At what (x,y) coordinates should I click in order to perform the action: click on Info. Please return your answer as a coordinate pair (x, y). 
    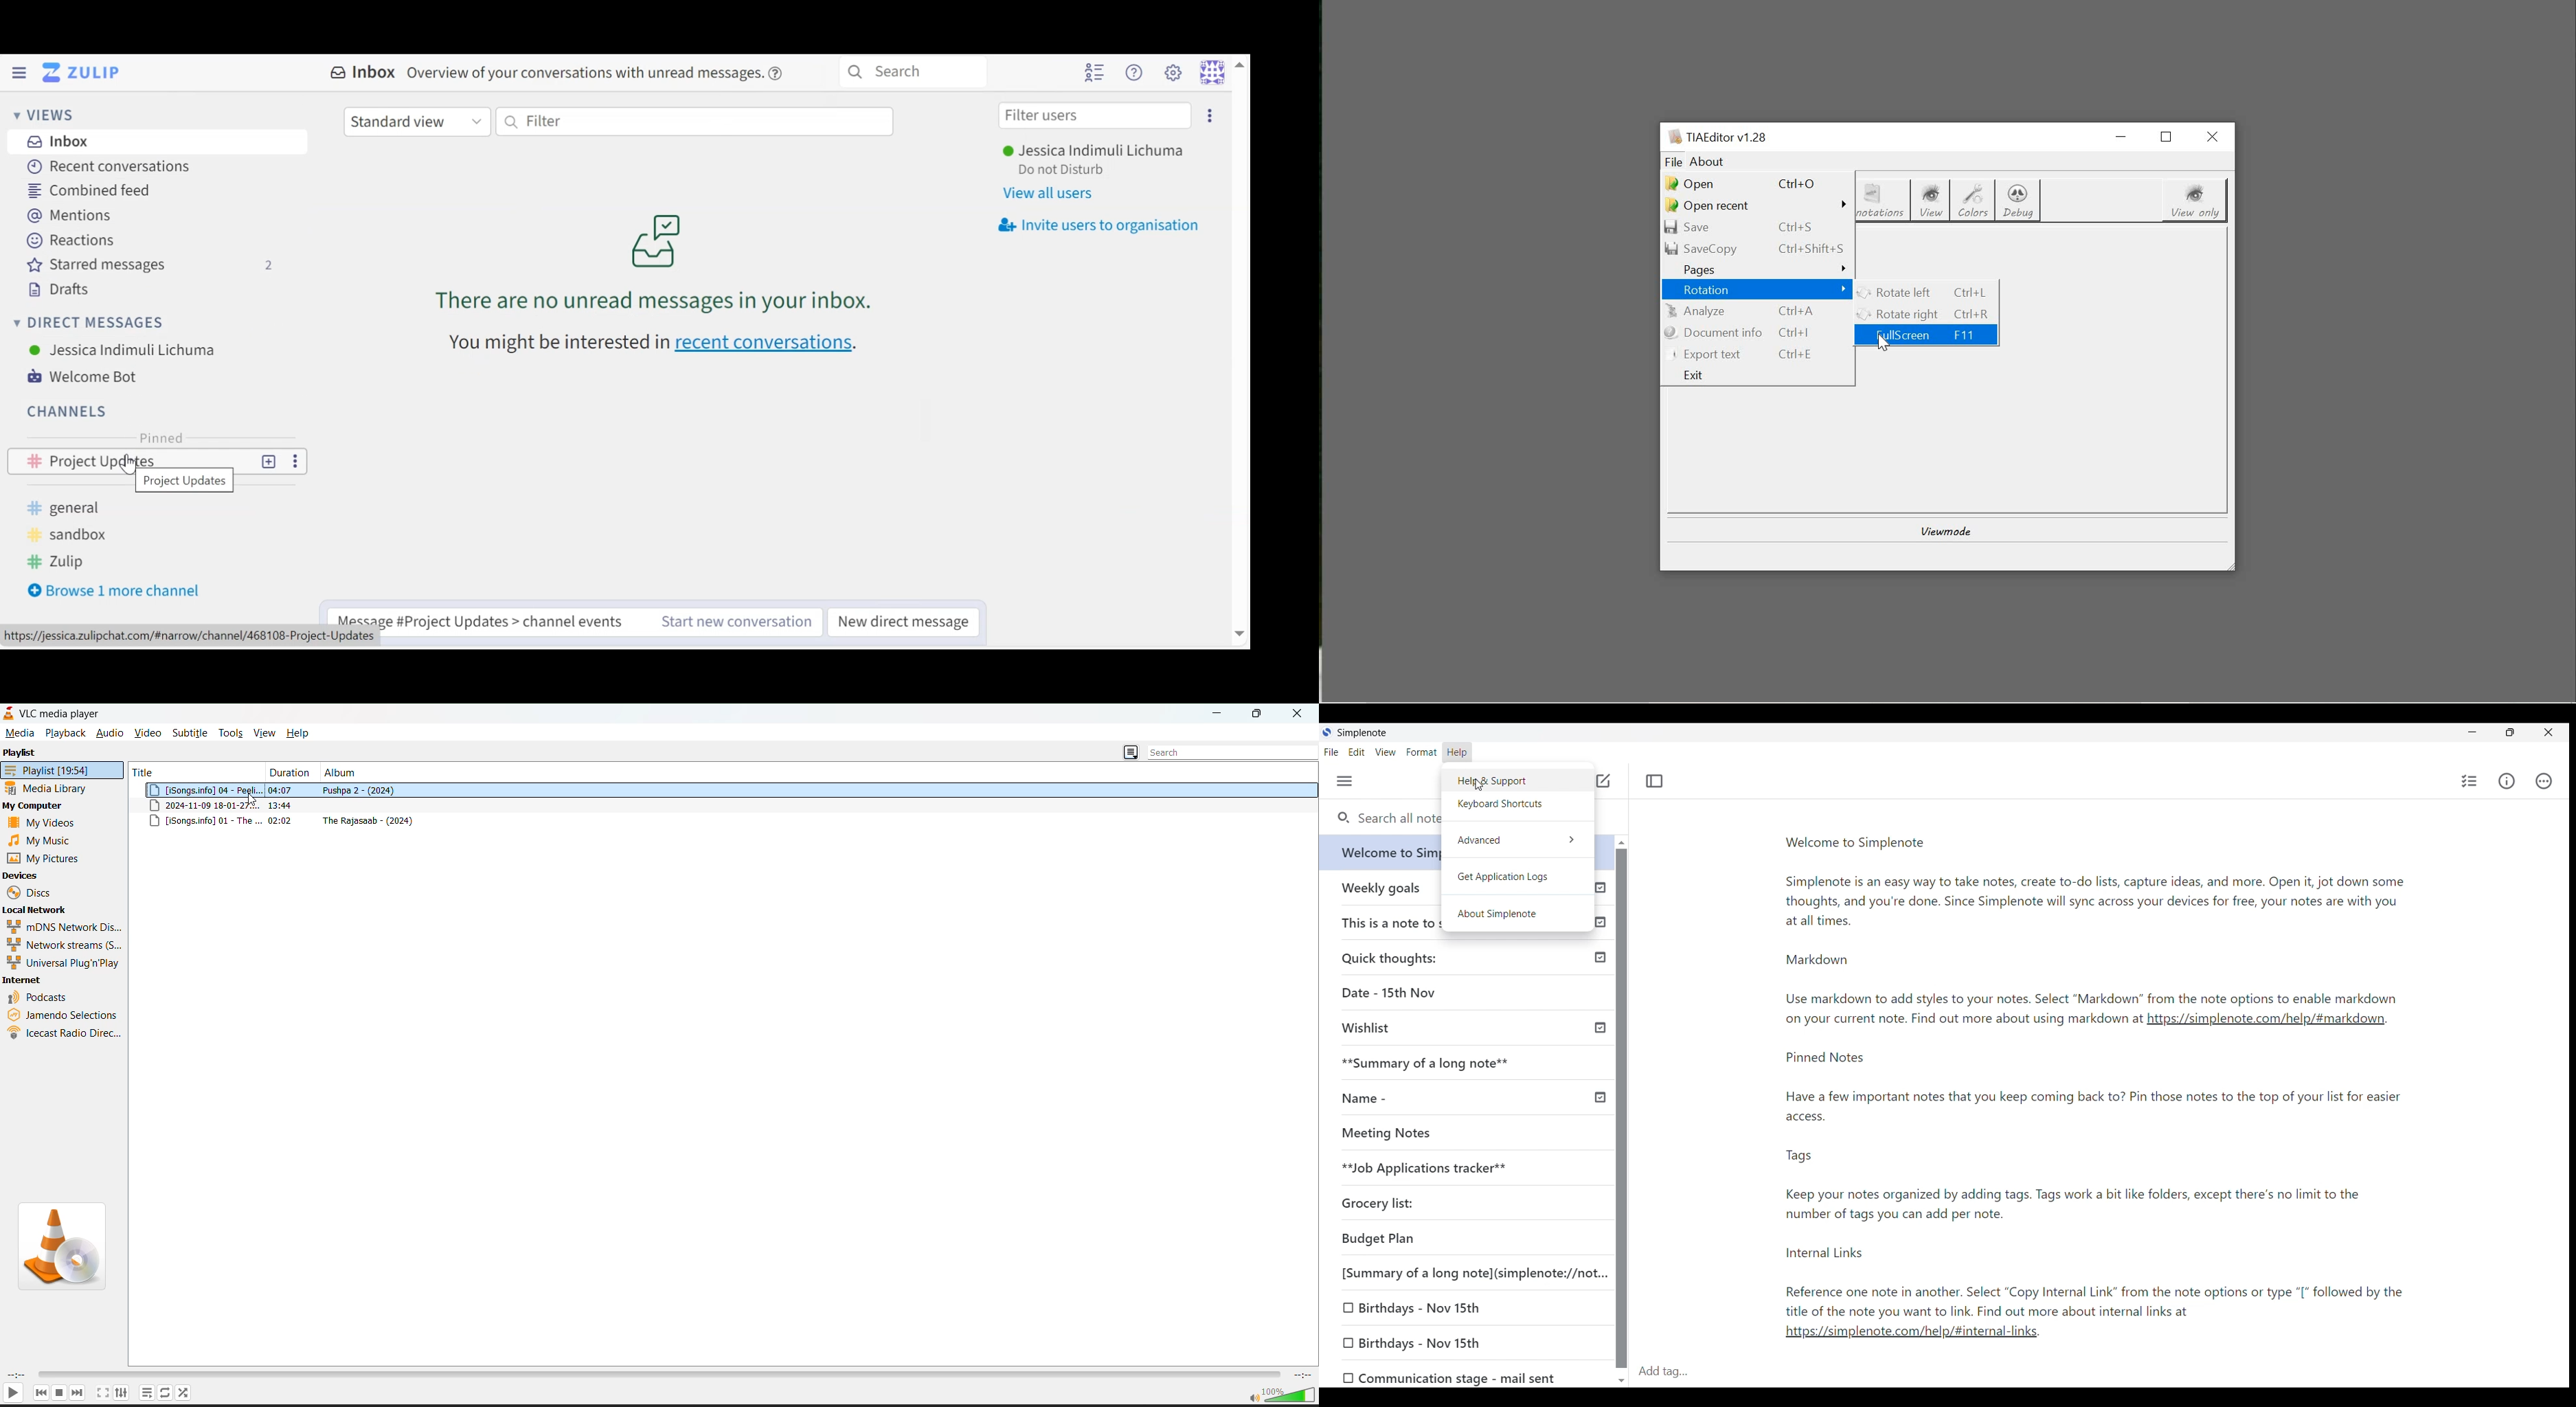
    Looking at the image, I should click on (2507, 780).